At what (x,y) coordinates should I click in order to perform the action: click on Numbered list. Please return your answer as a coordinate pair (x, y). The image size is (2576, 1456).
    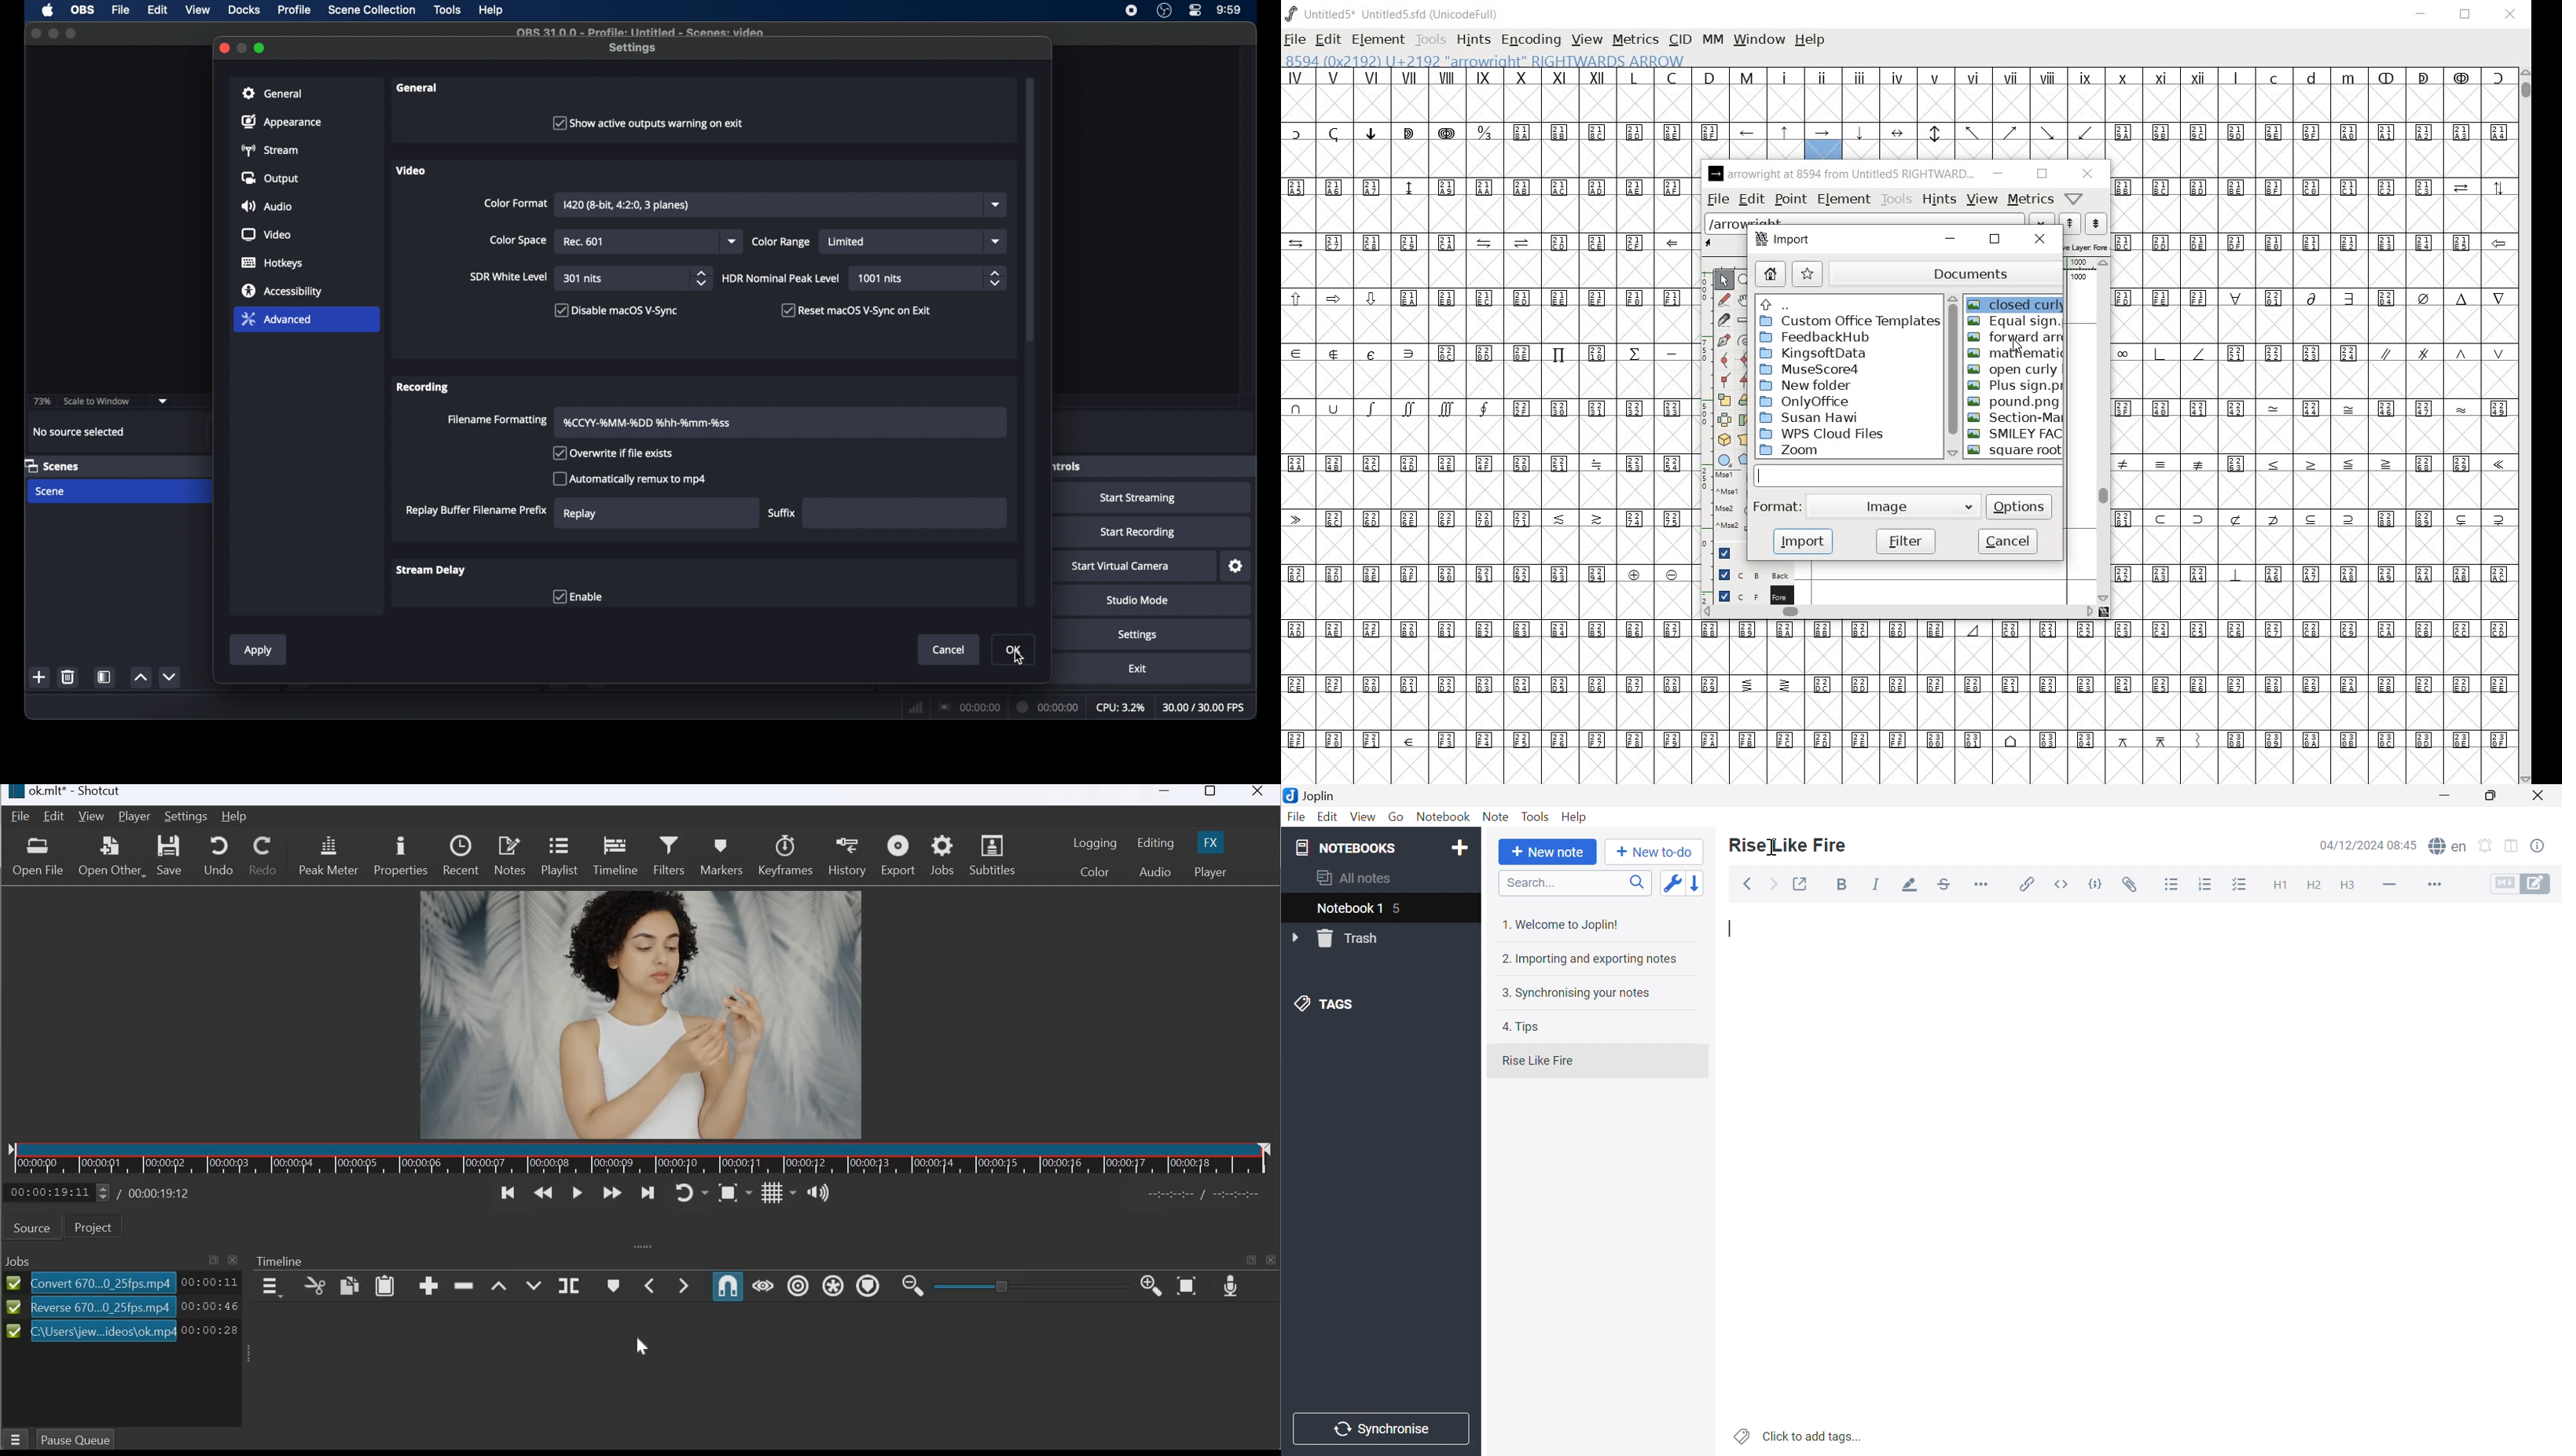
    Looking at the image, I should click on (2205, 884).